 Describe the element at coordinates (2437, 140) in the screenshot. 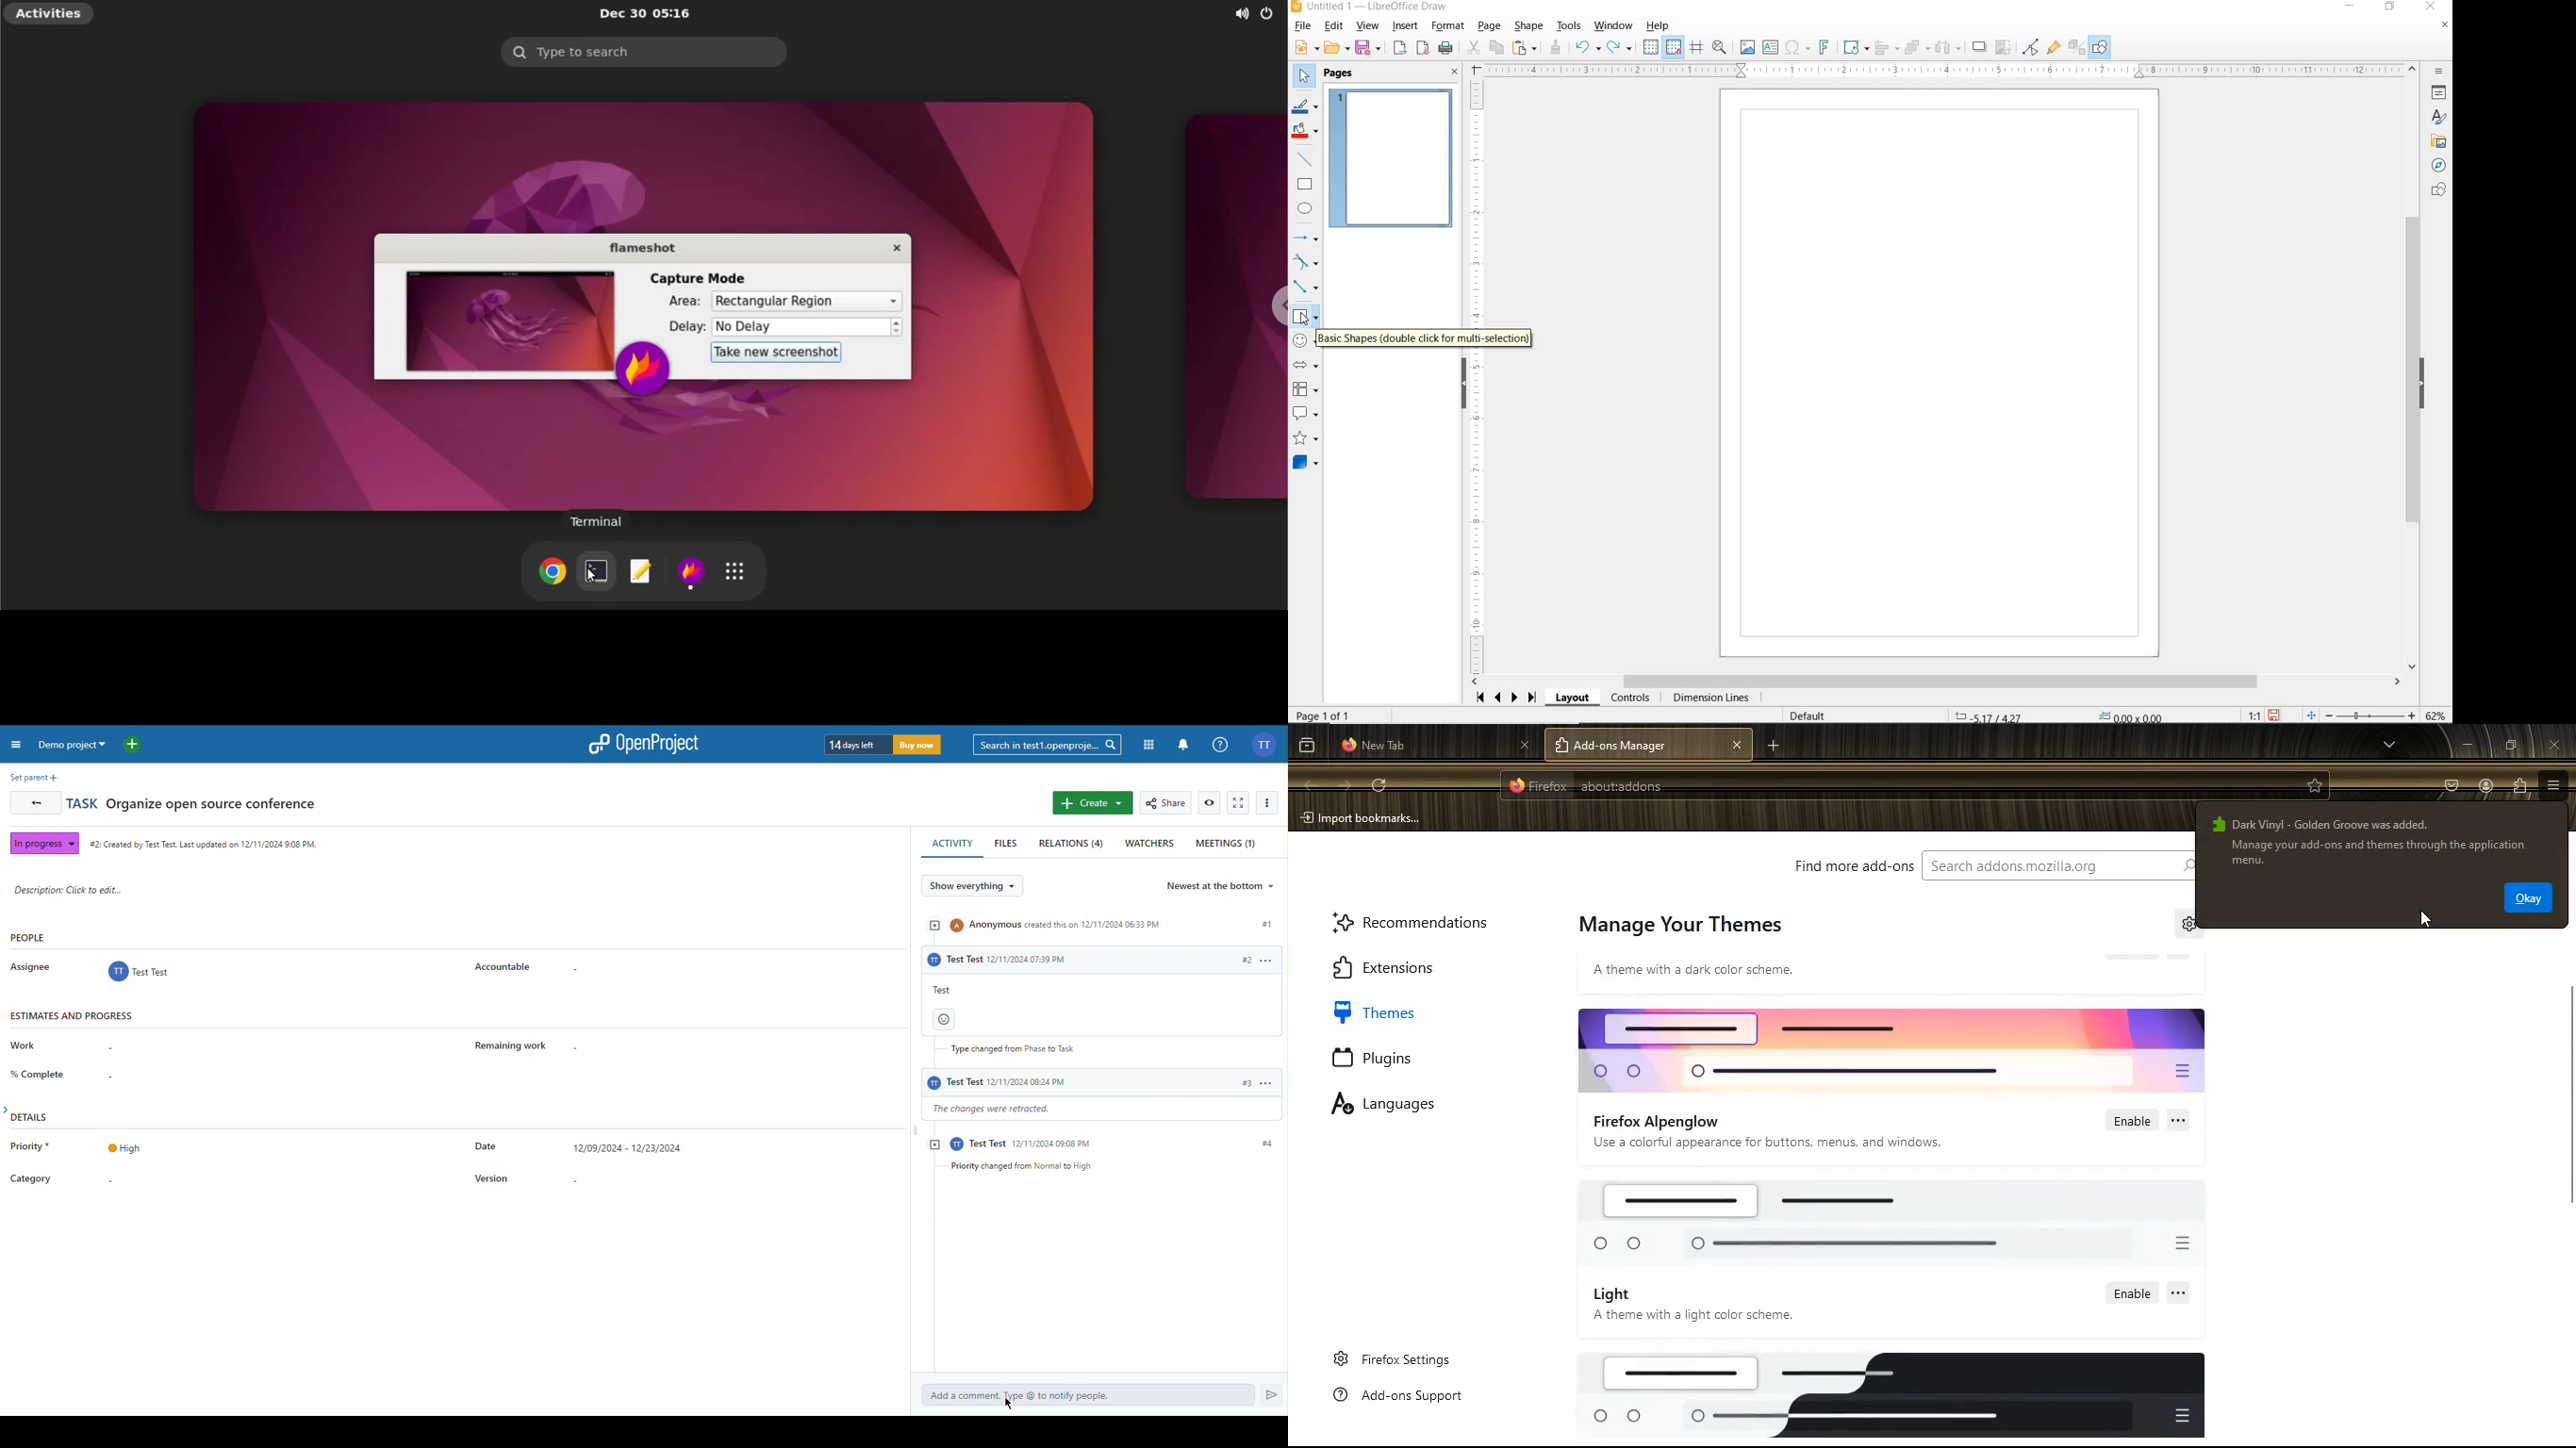

I see `GALLERY` at that location.